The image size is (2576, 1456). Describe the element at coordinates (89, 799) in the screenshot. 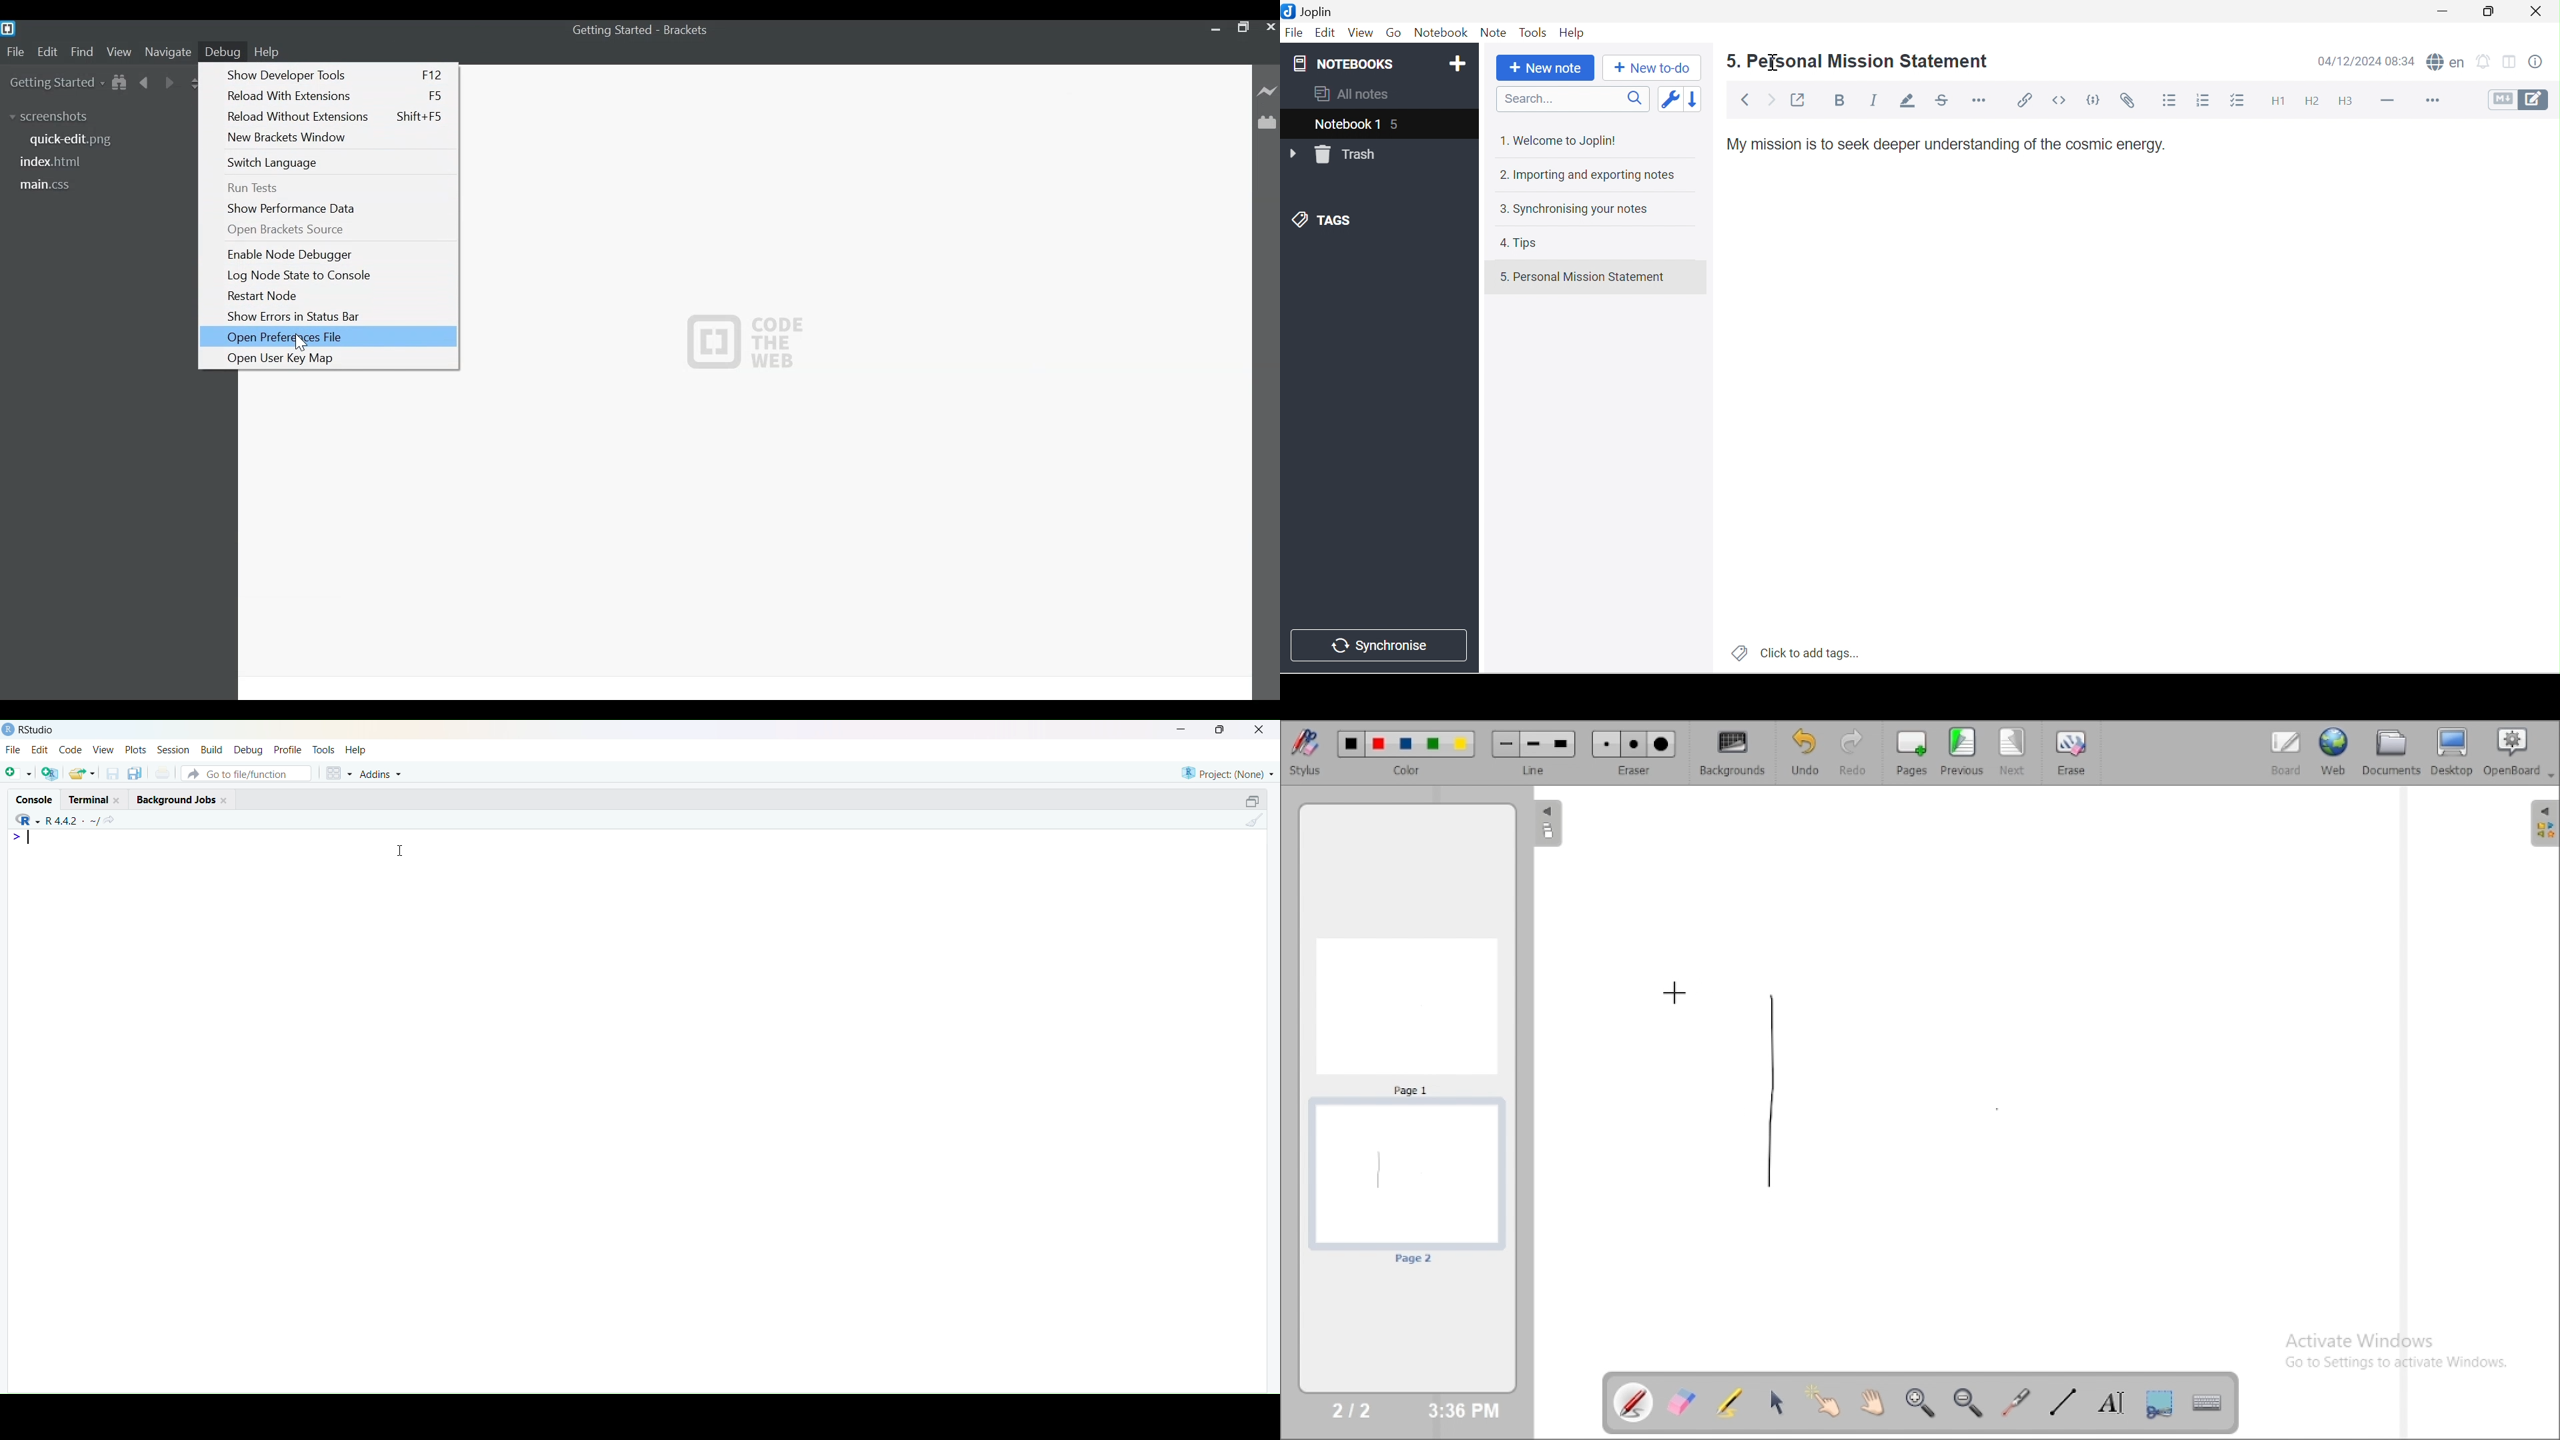

I see `terminal` at that location.